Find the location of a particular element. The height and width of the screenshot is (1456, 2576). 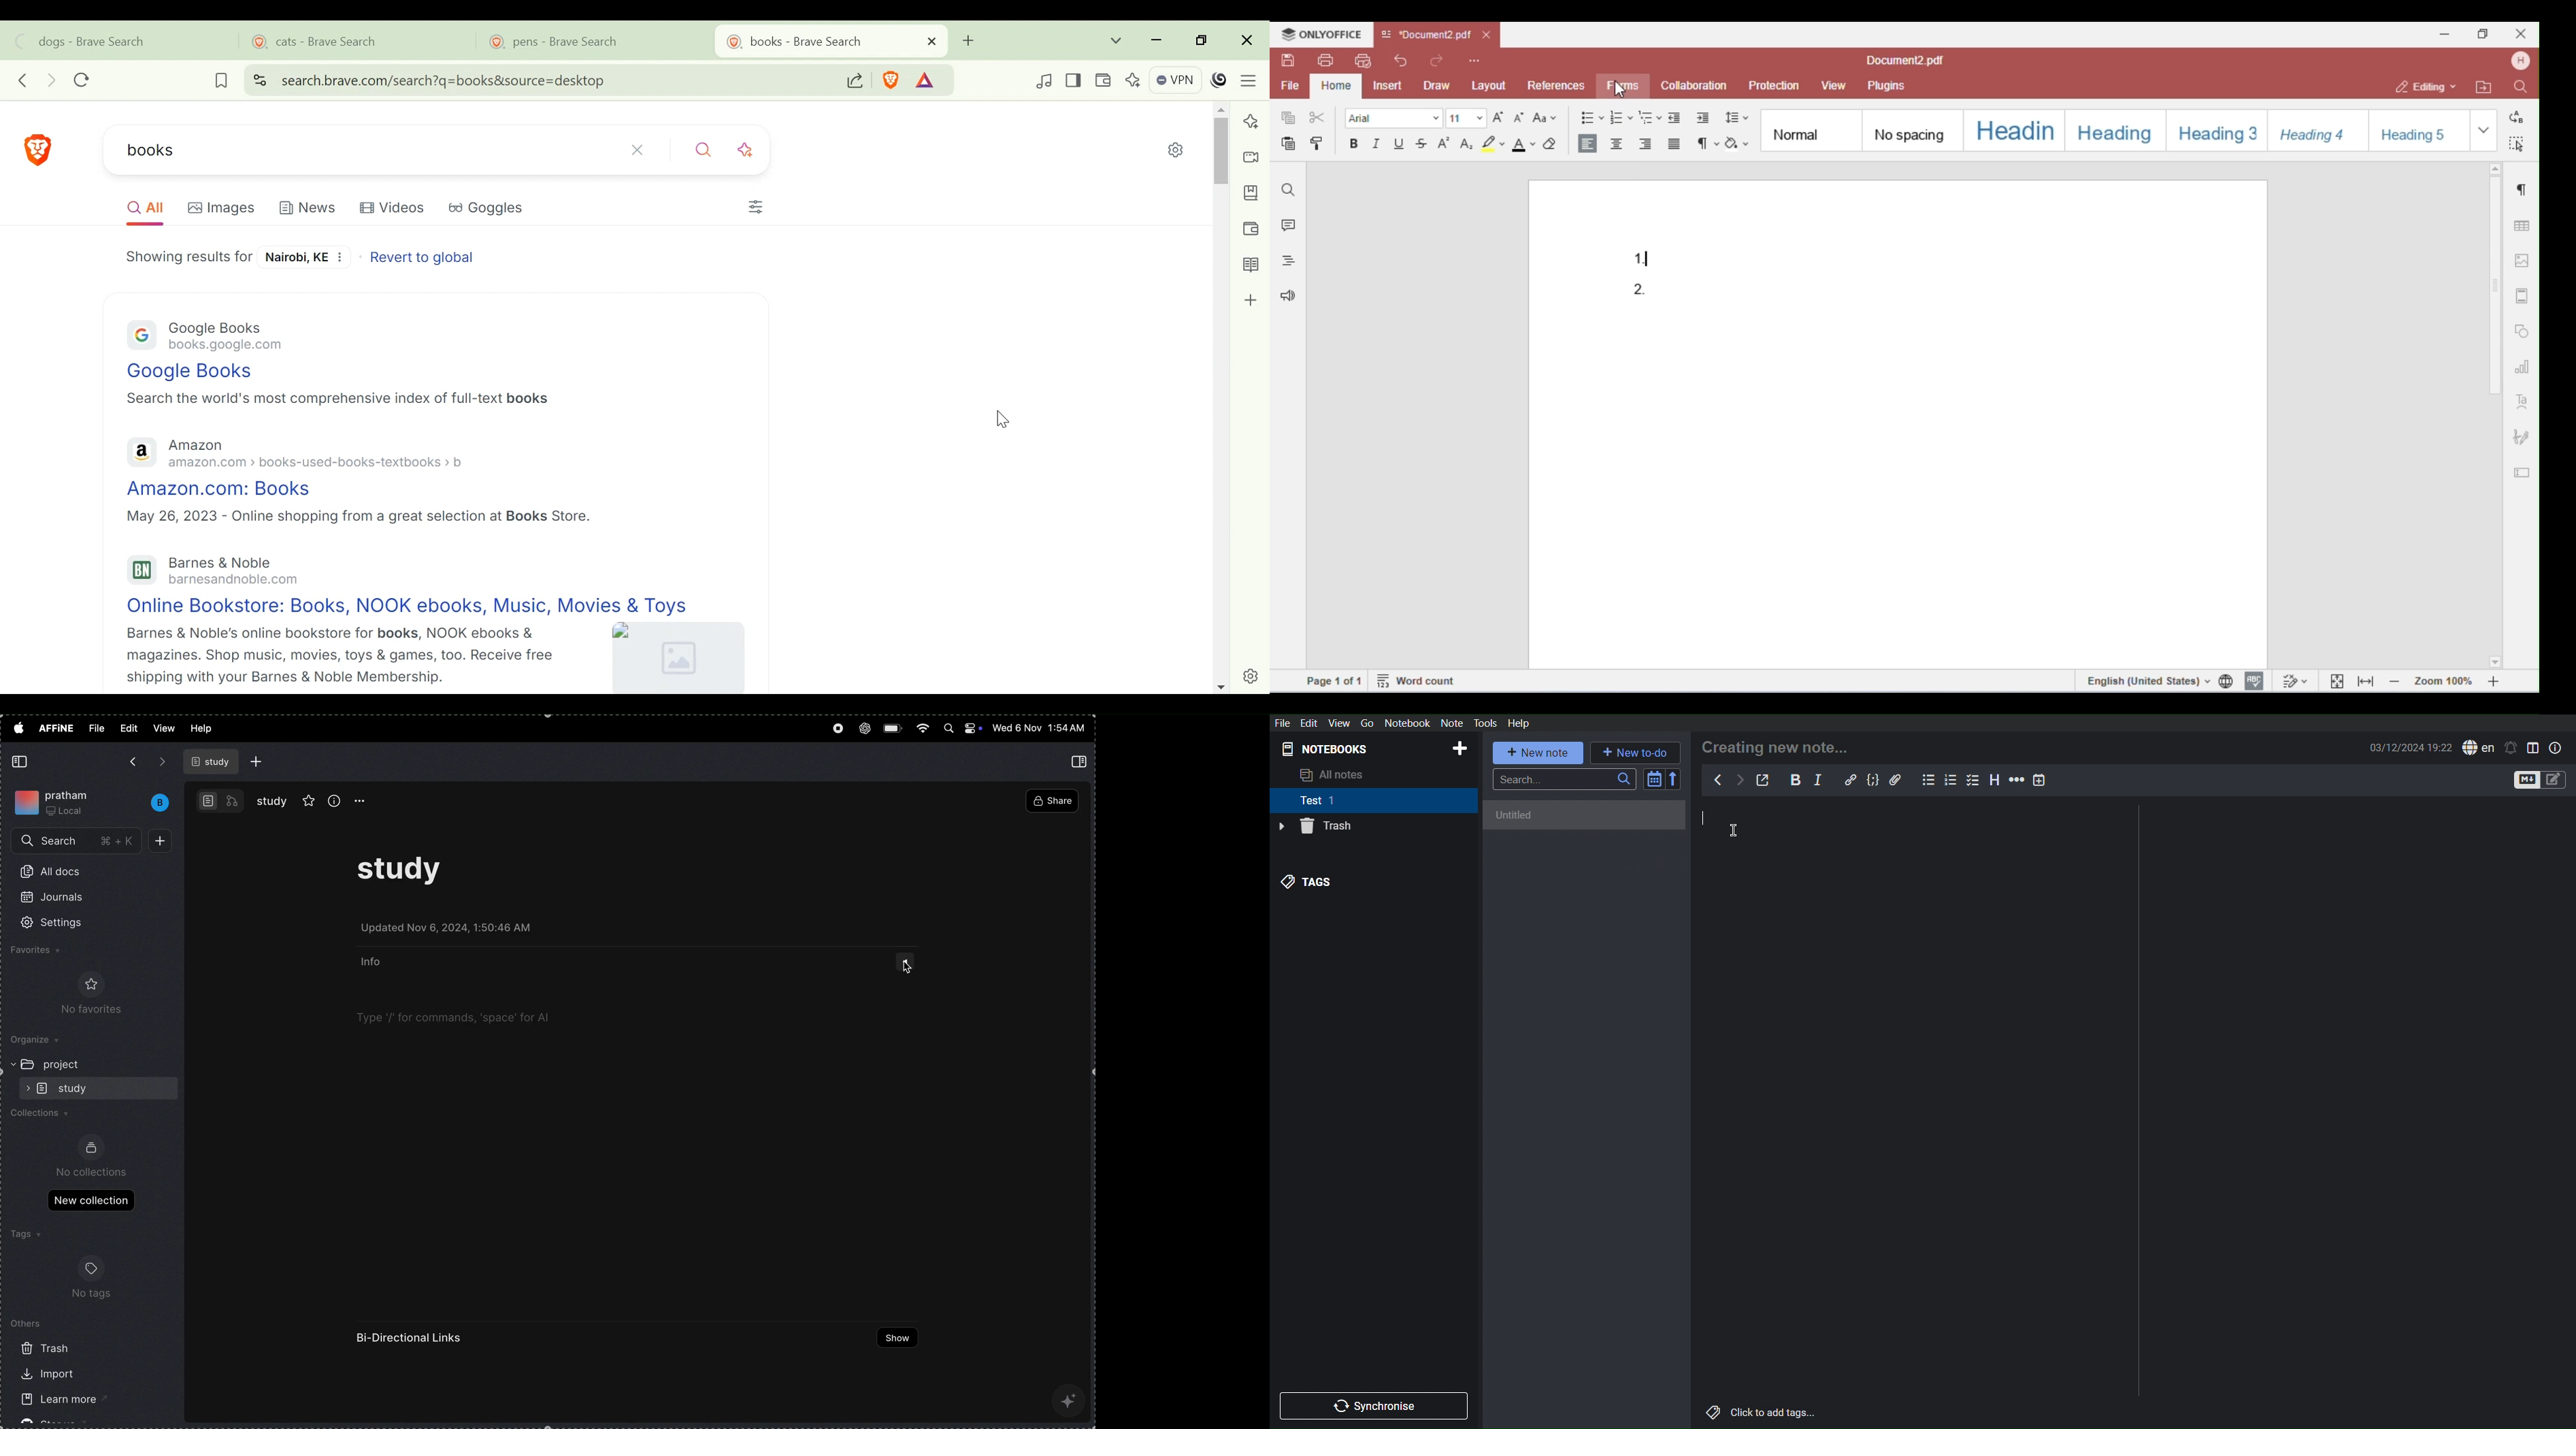

Numbered List is located at coordinates (1950, 780).